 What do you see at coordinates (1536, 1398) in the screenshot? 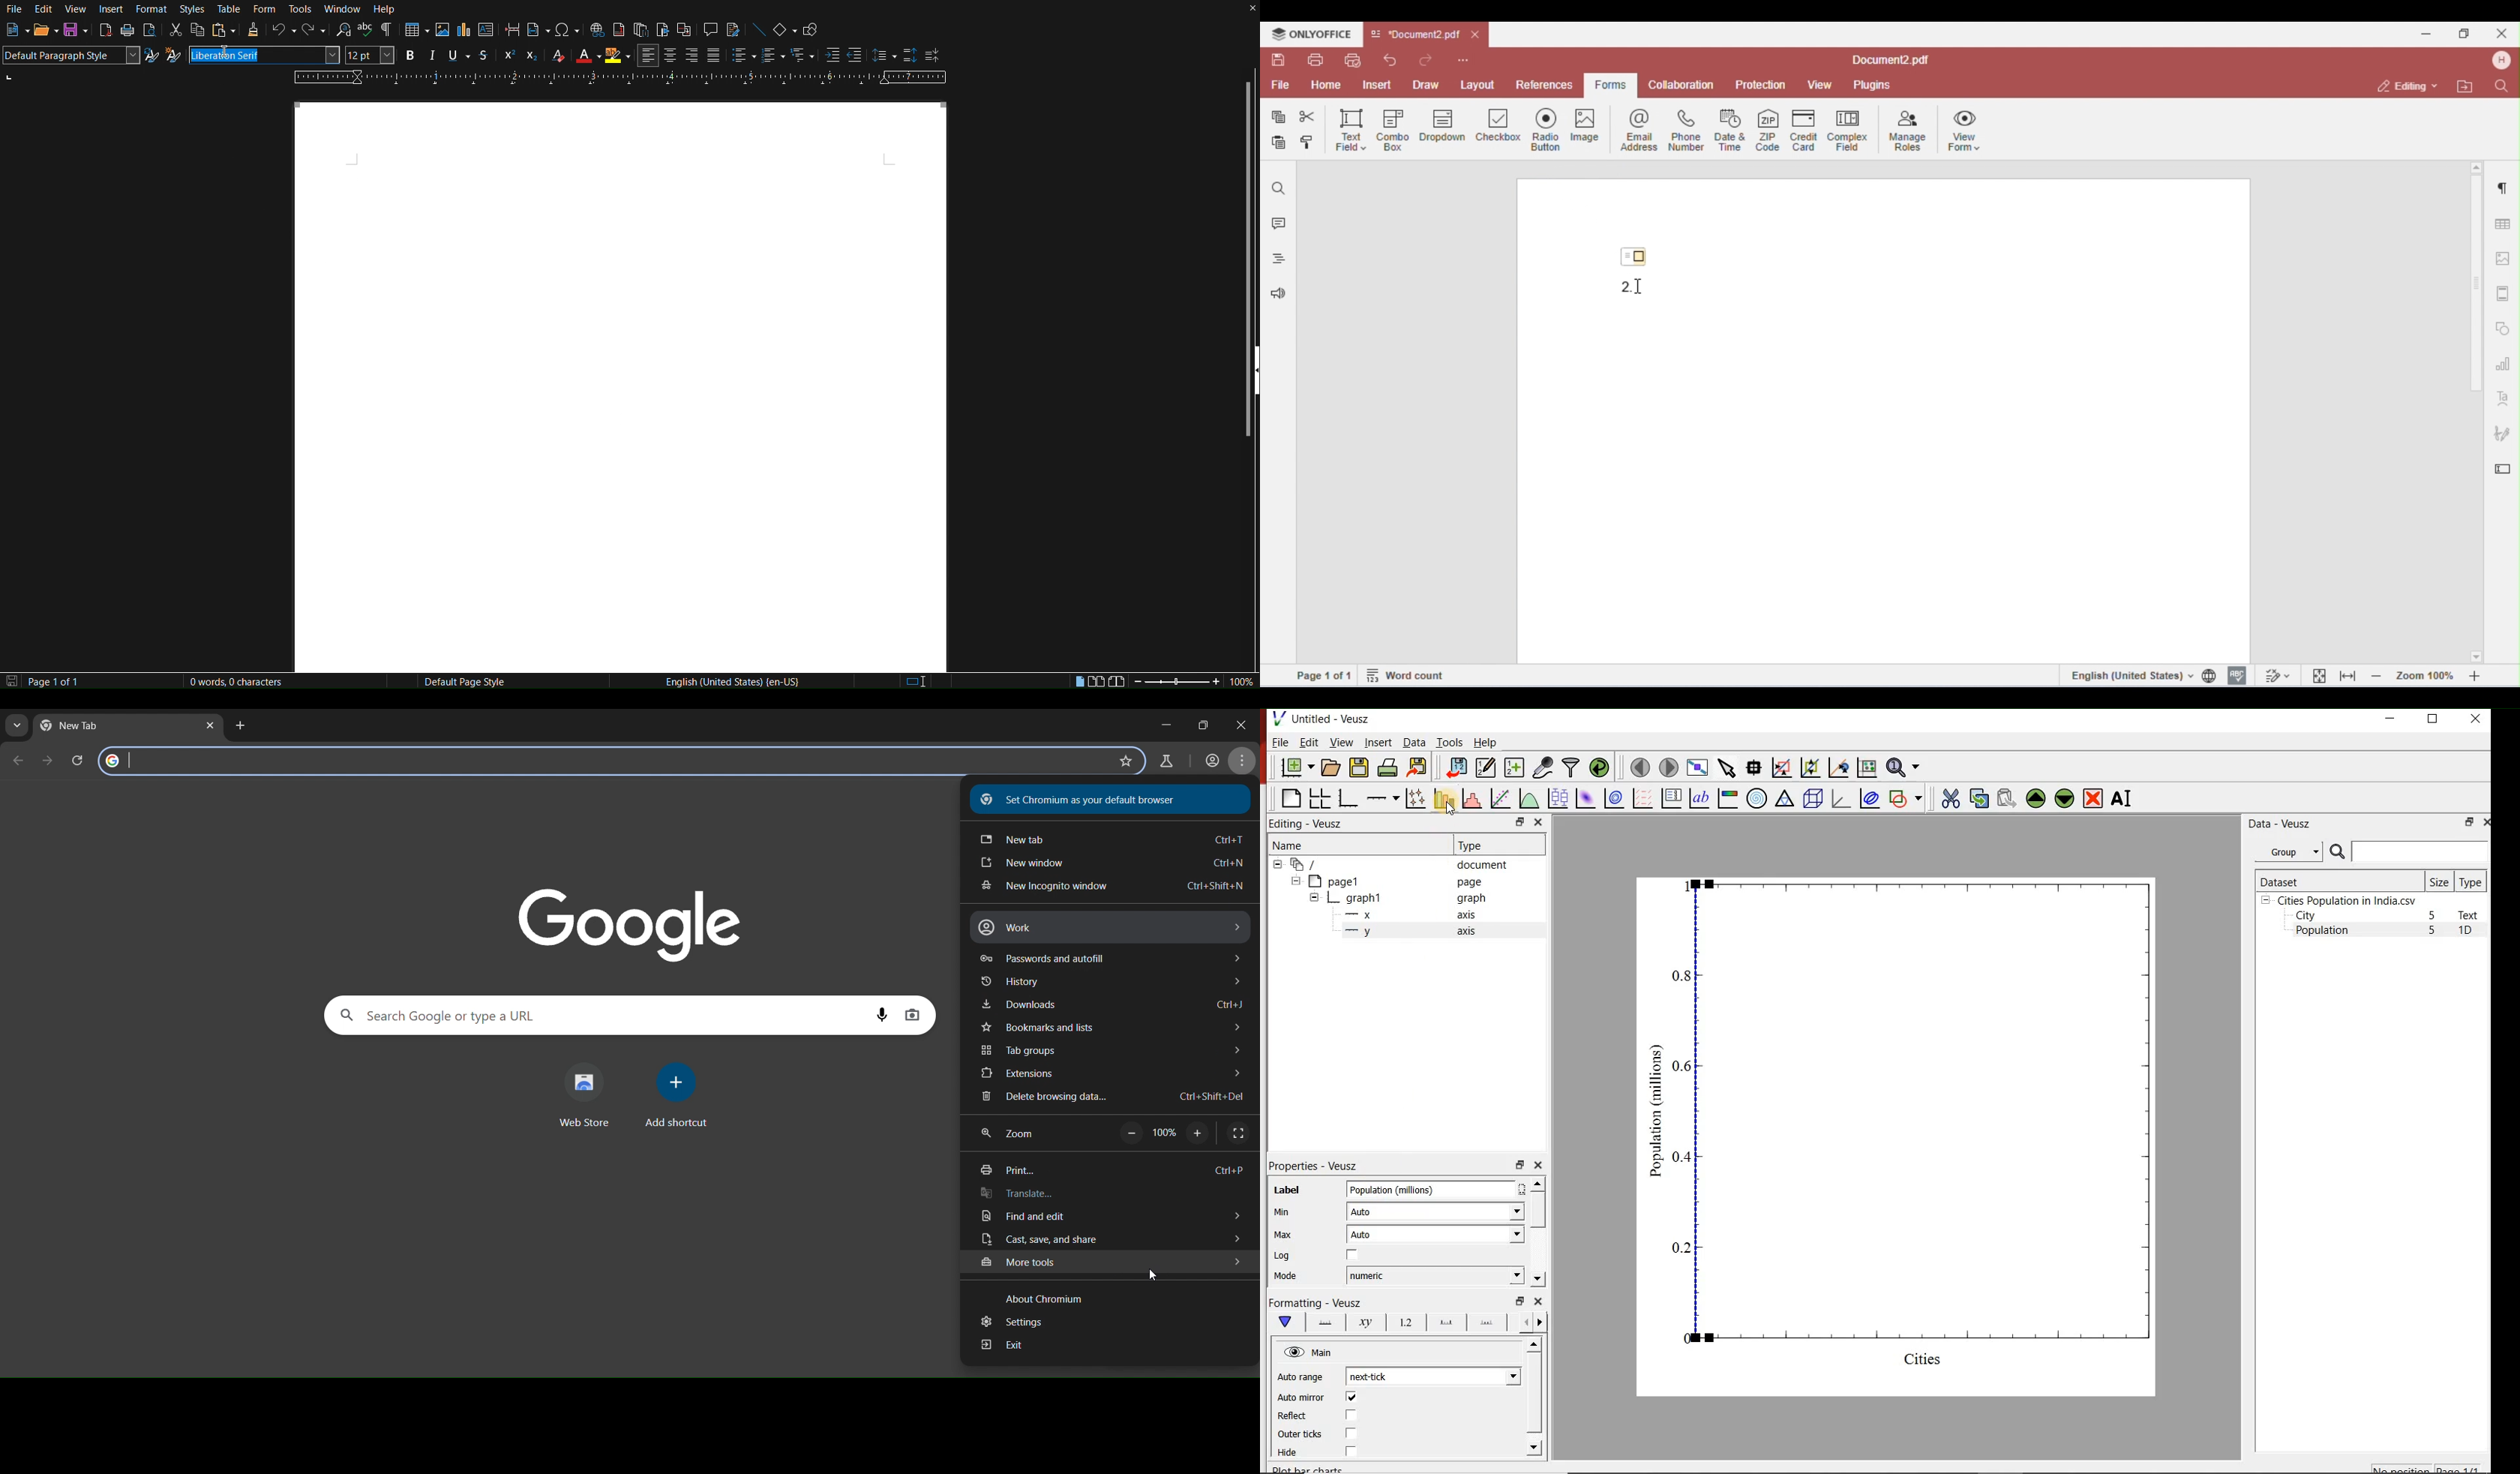
I see `scrollbar` at bounding box center [1536, 1398].